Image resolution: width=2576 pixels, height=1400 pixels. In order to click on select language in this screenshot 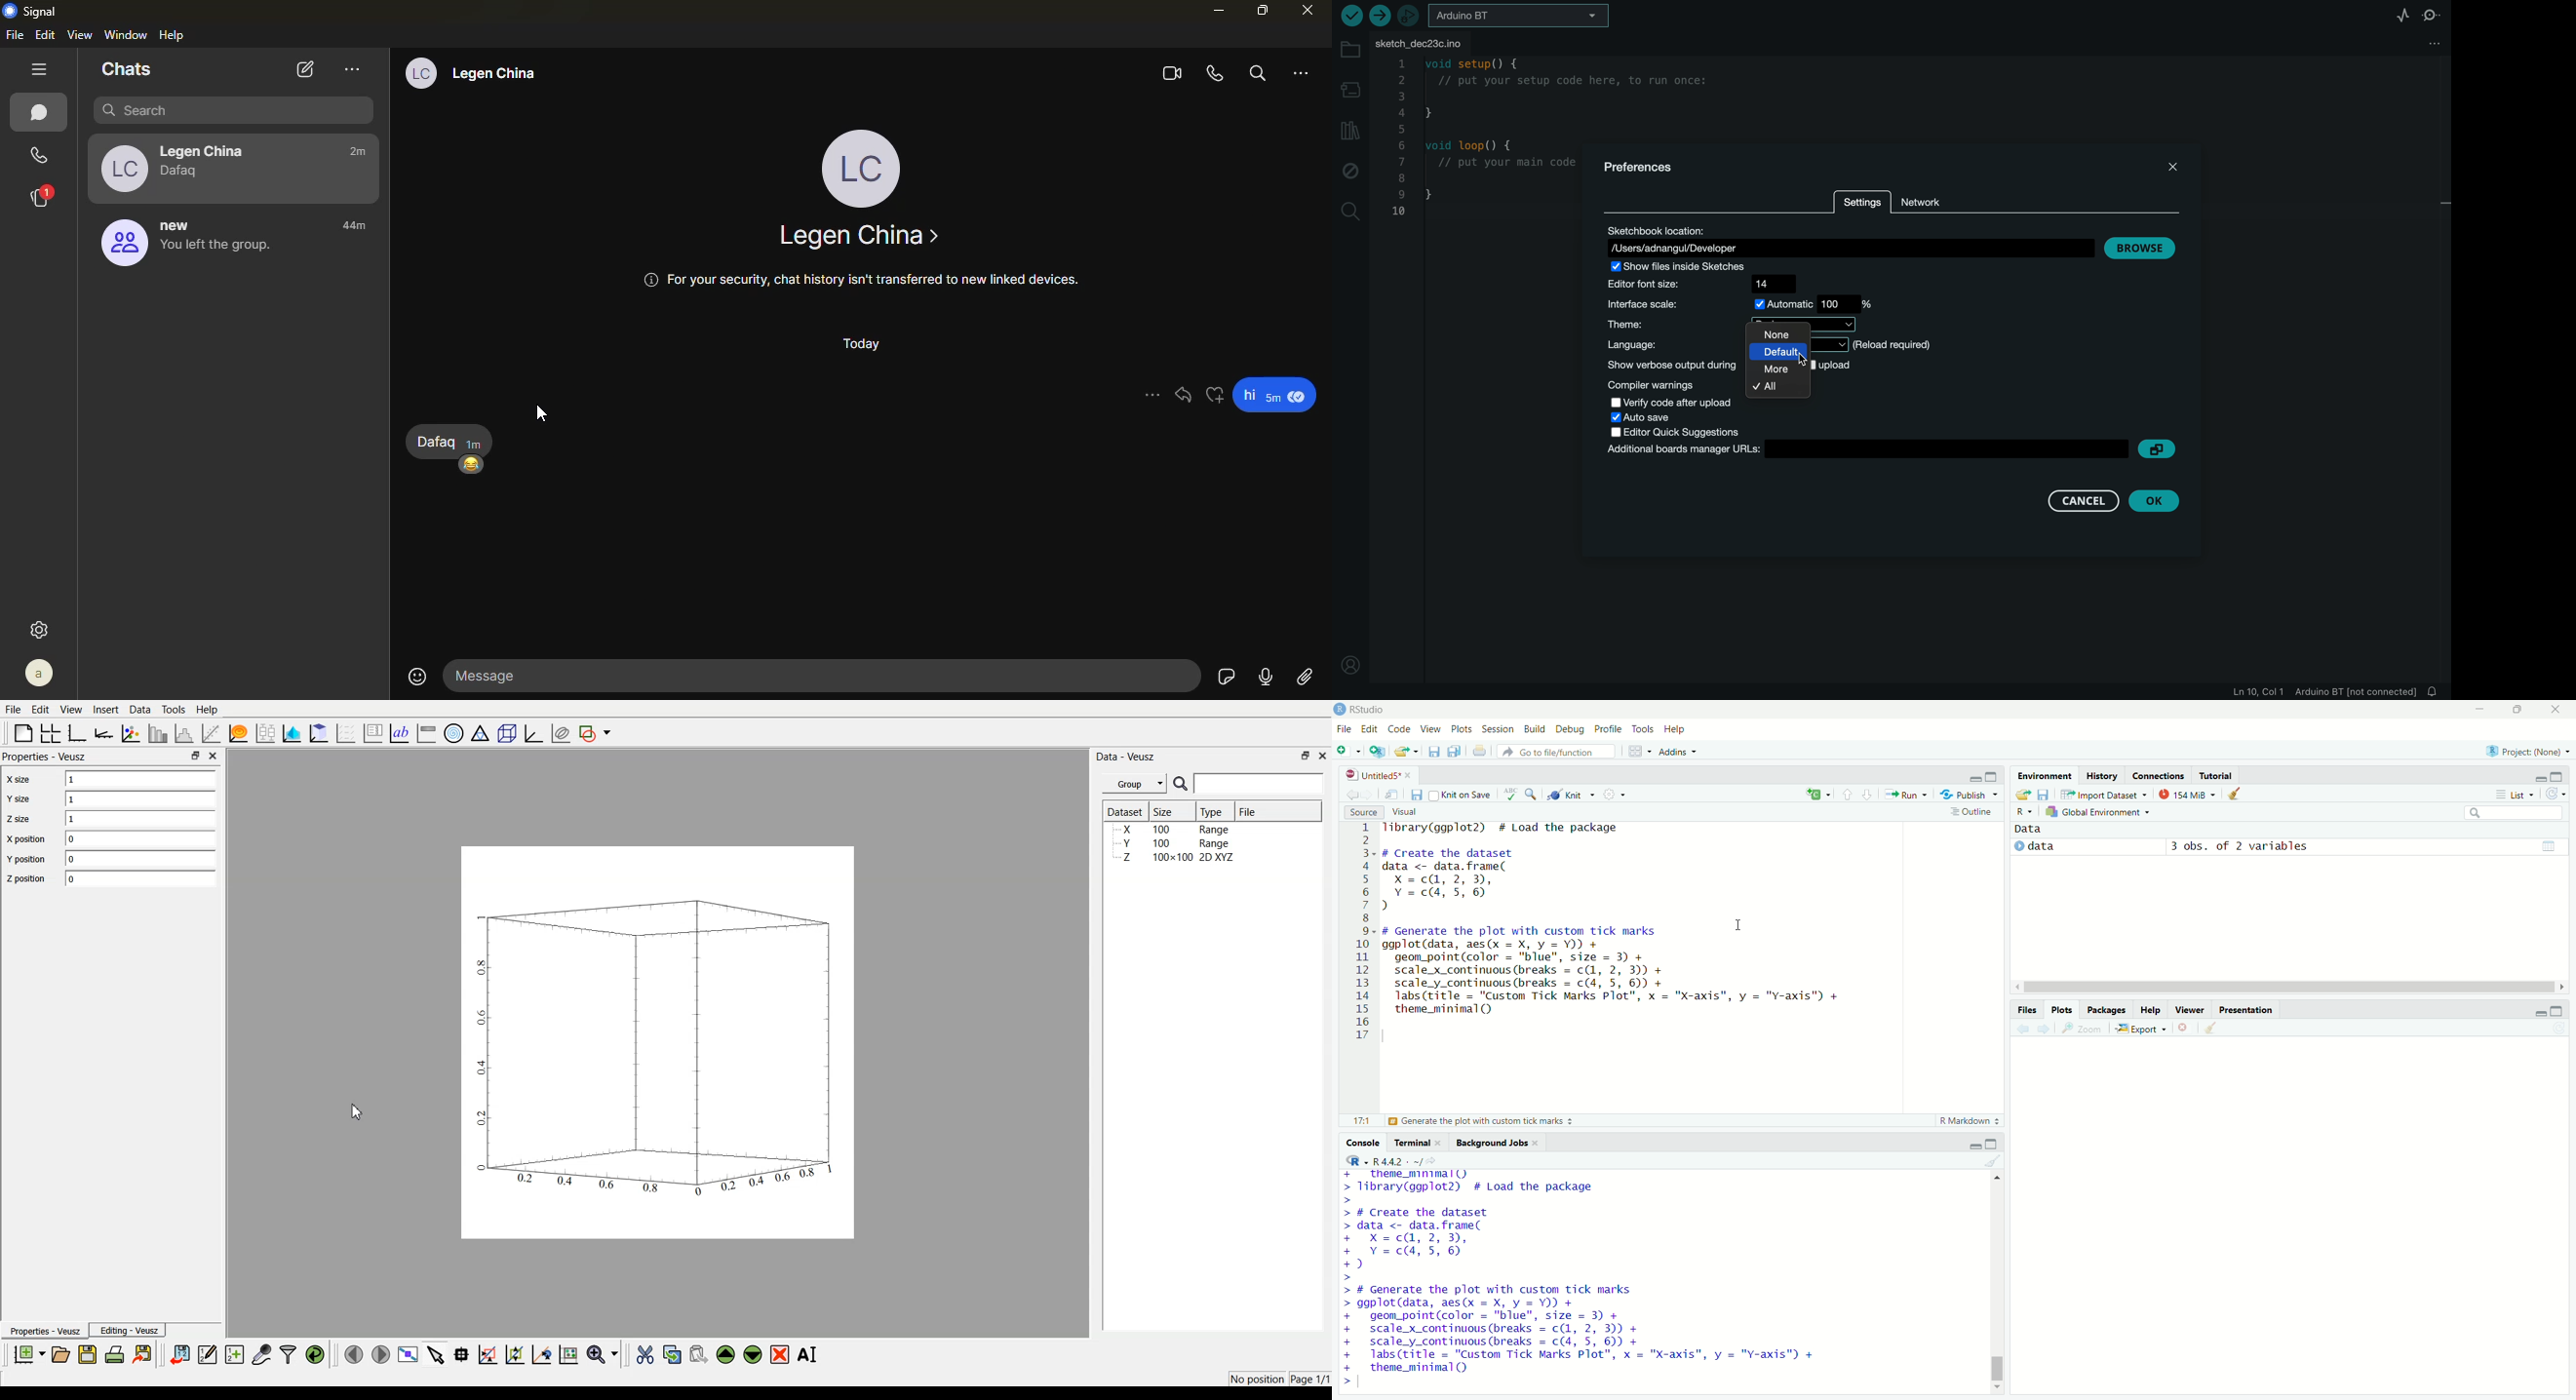, I will do `click(1351, 1161)`.